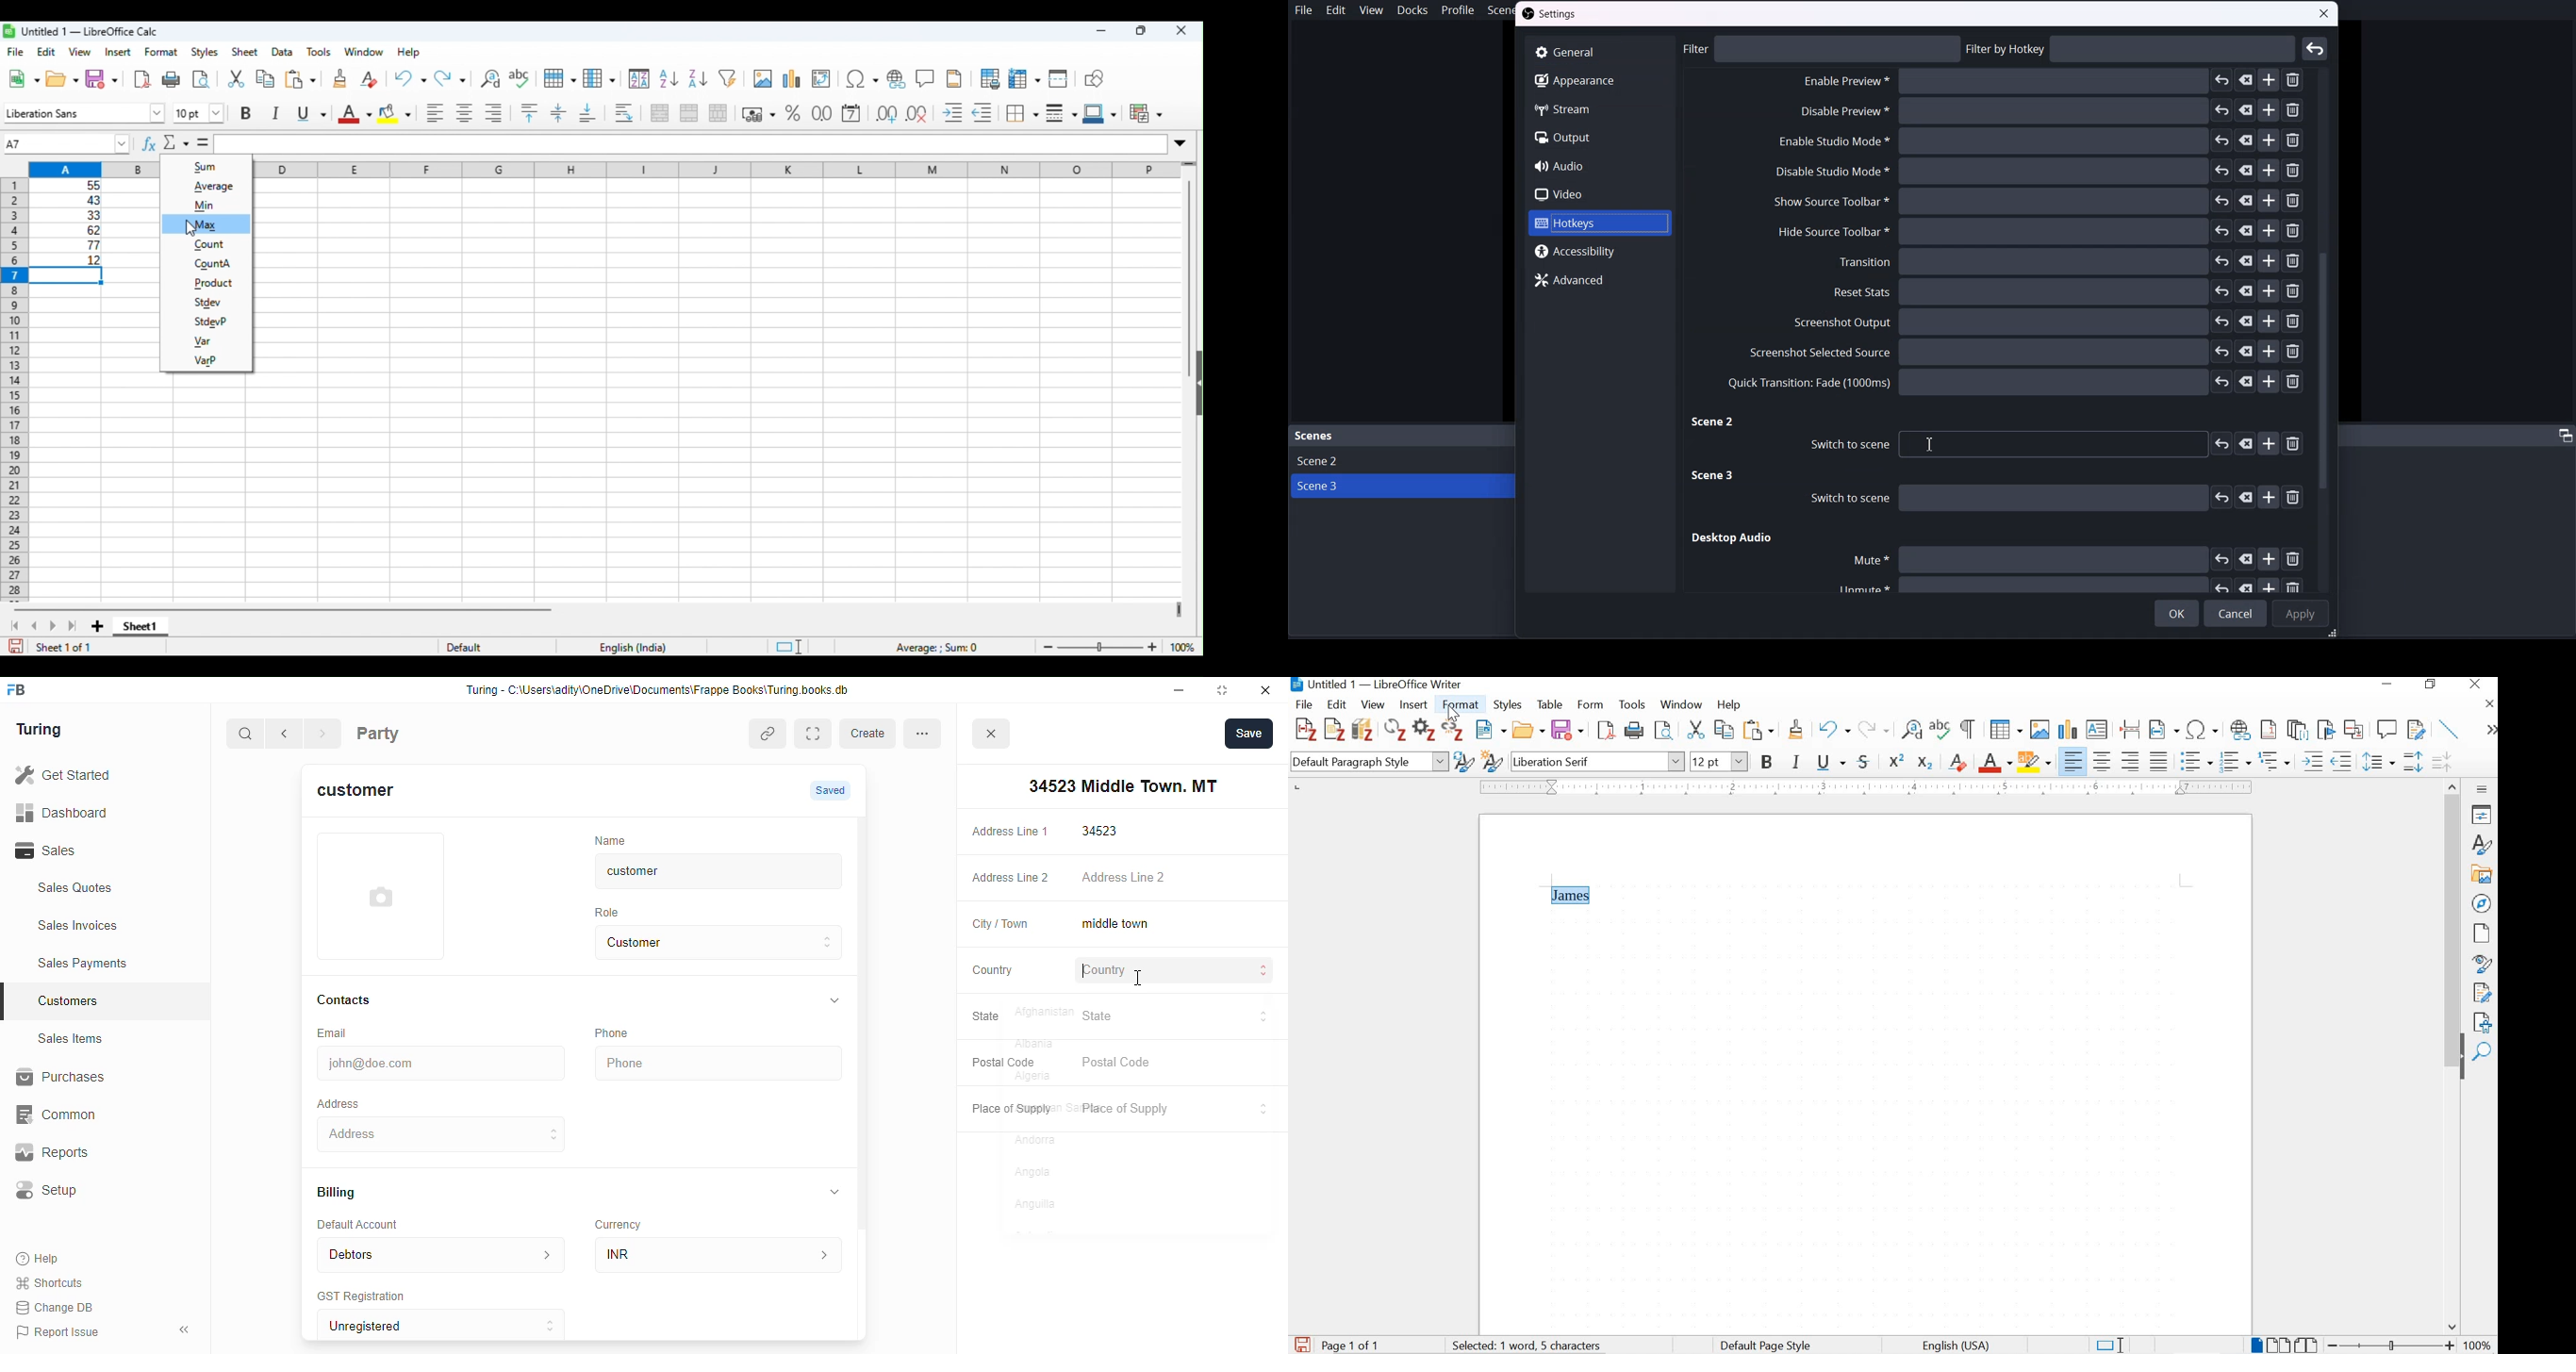 The image size is (2576, 1372). I want to click on Dashboard, so click(90, 812).